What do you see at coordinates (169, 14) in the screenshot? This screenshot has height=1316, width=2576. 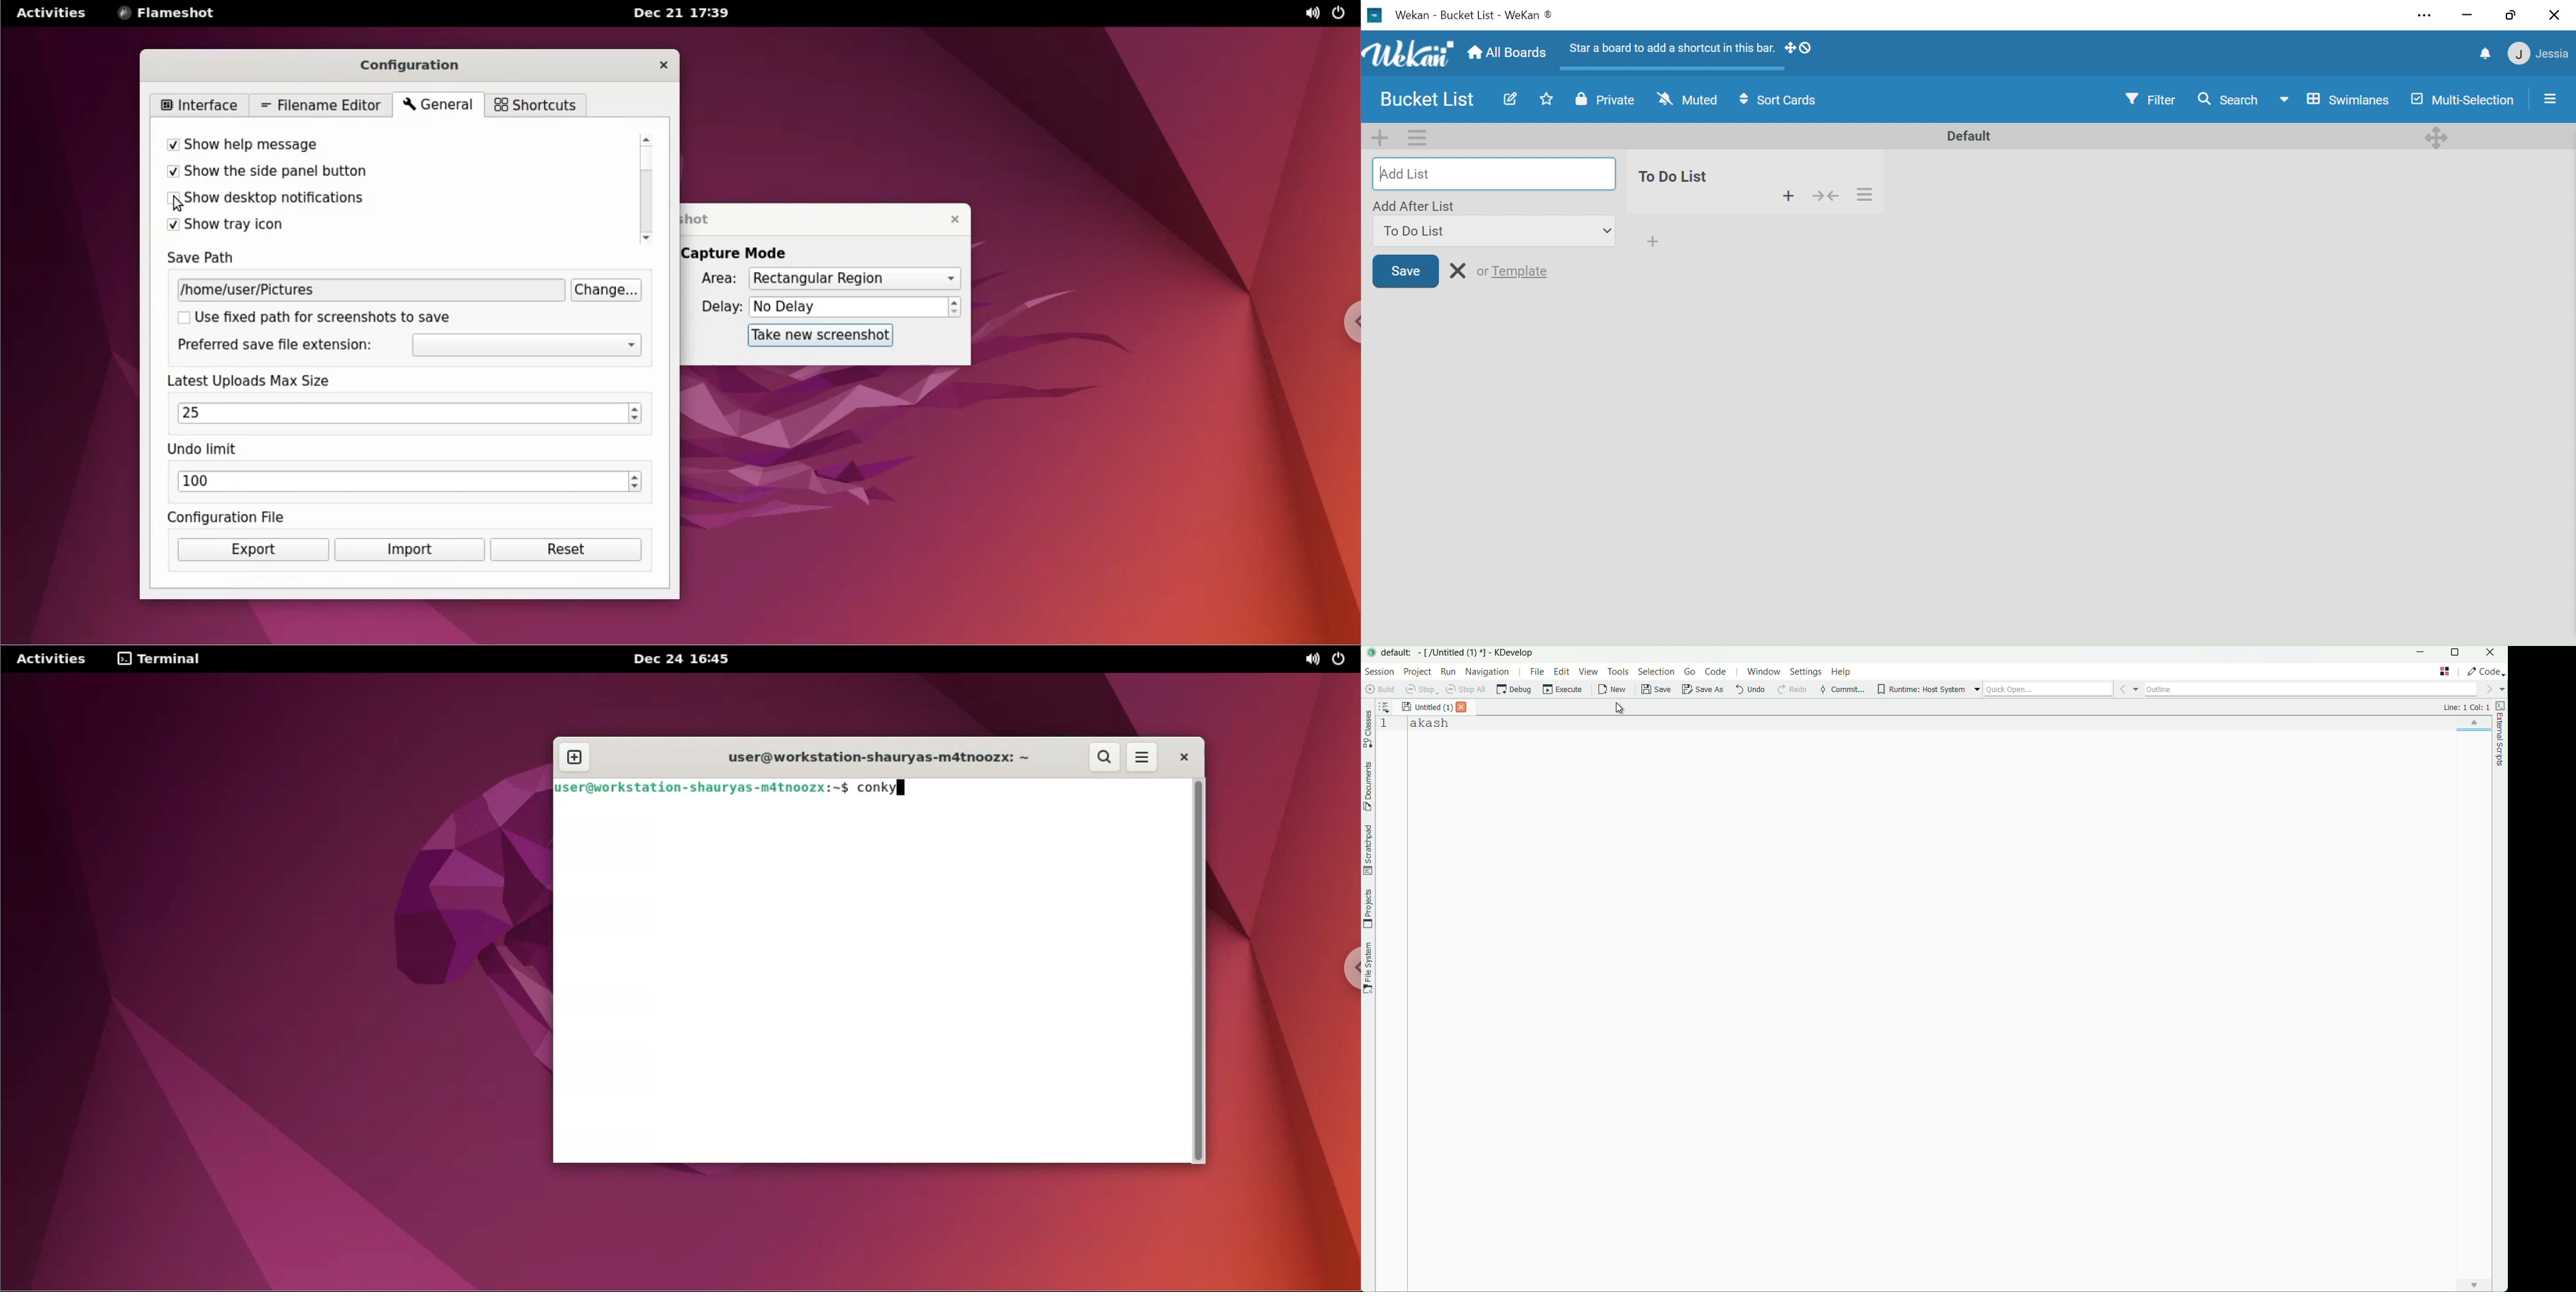 I see `flameshot menu` at bounding box center [169, 14].